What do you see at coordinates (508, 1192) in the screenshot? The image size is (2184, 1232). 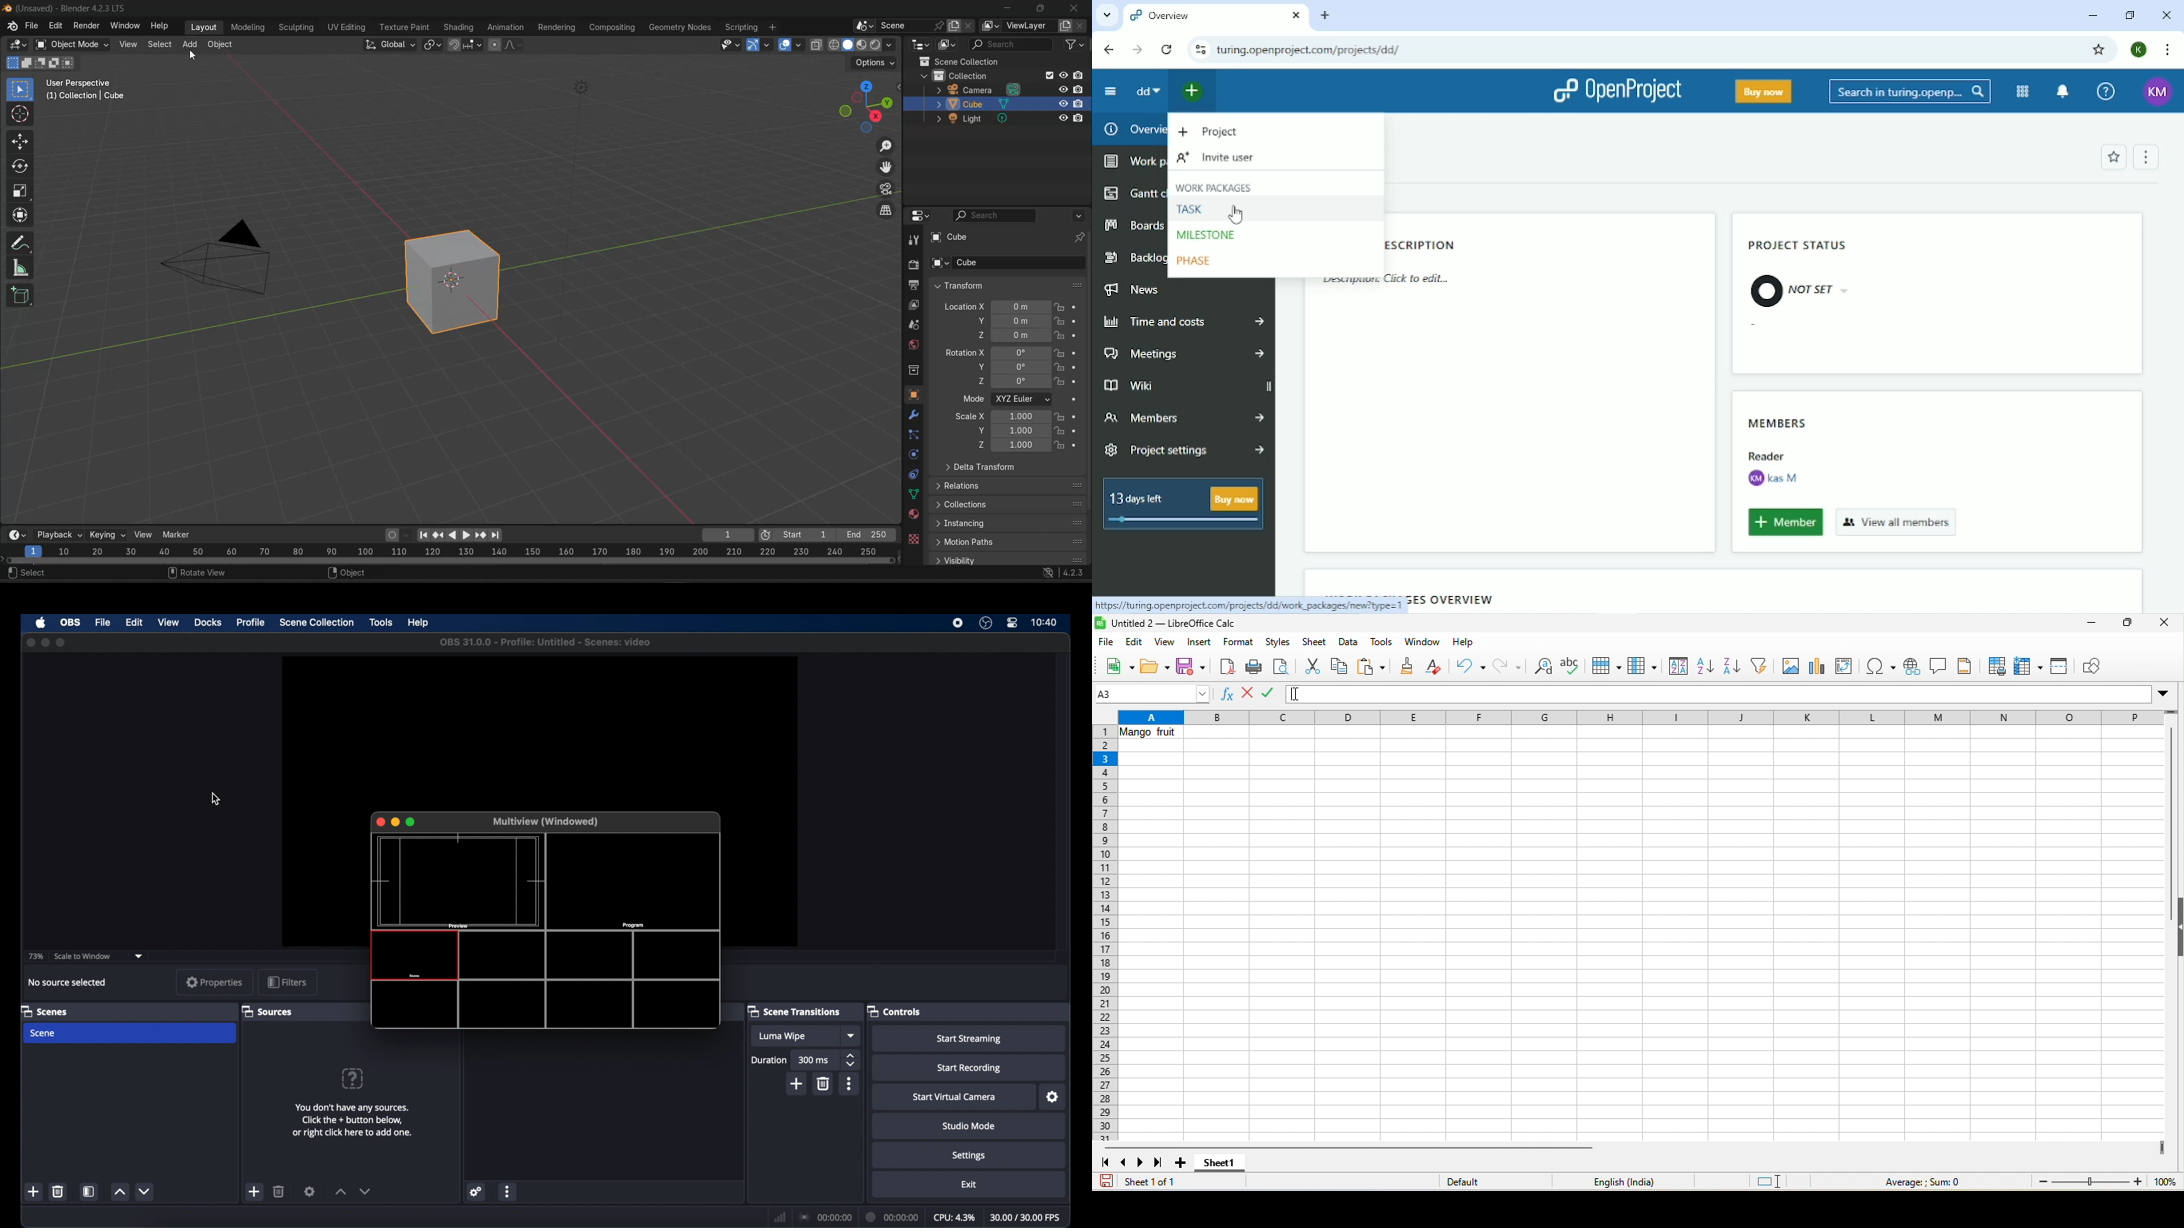 I see `more options` at bounding box center [508, 1192].